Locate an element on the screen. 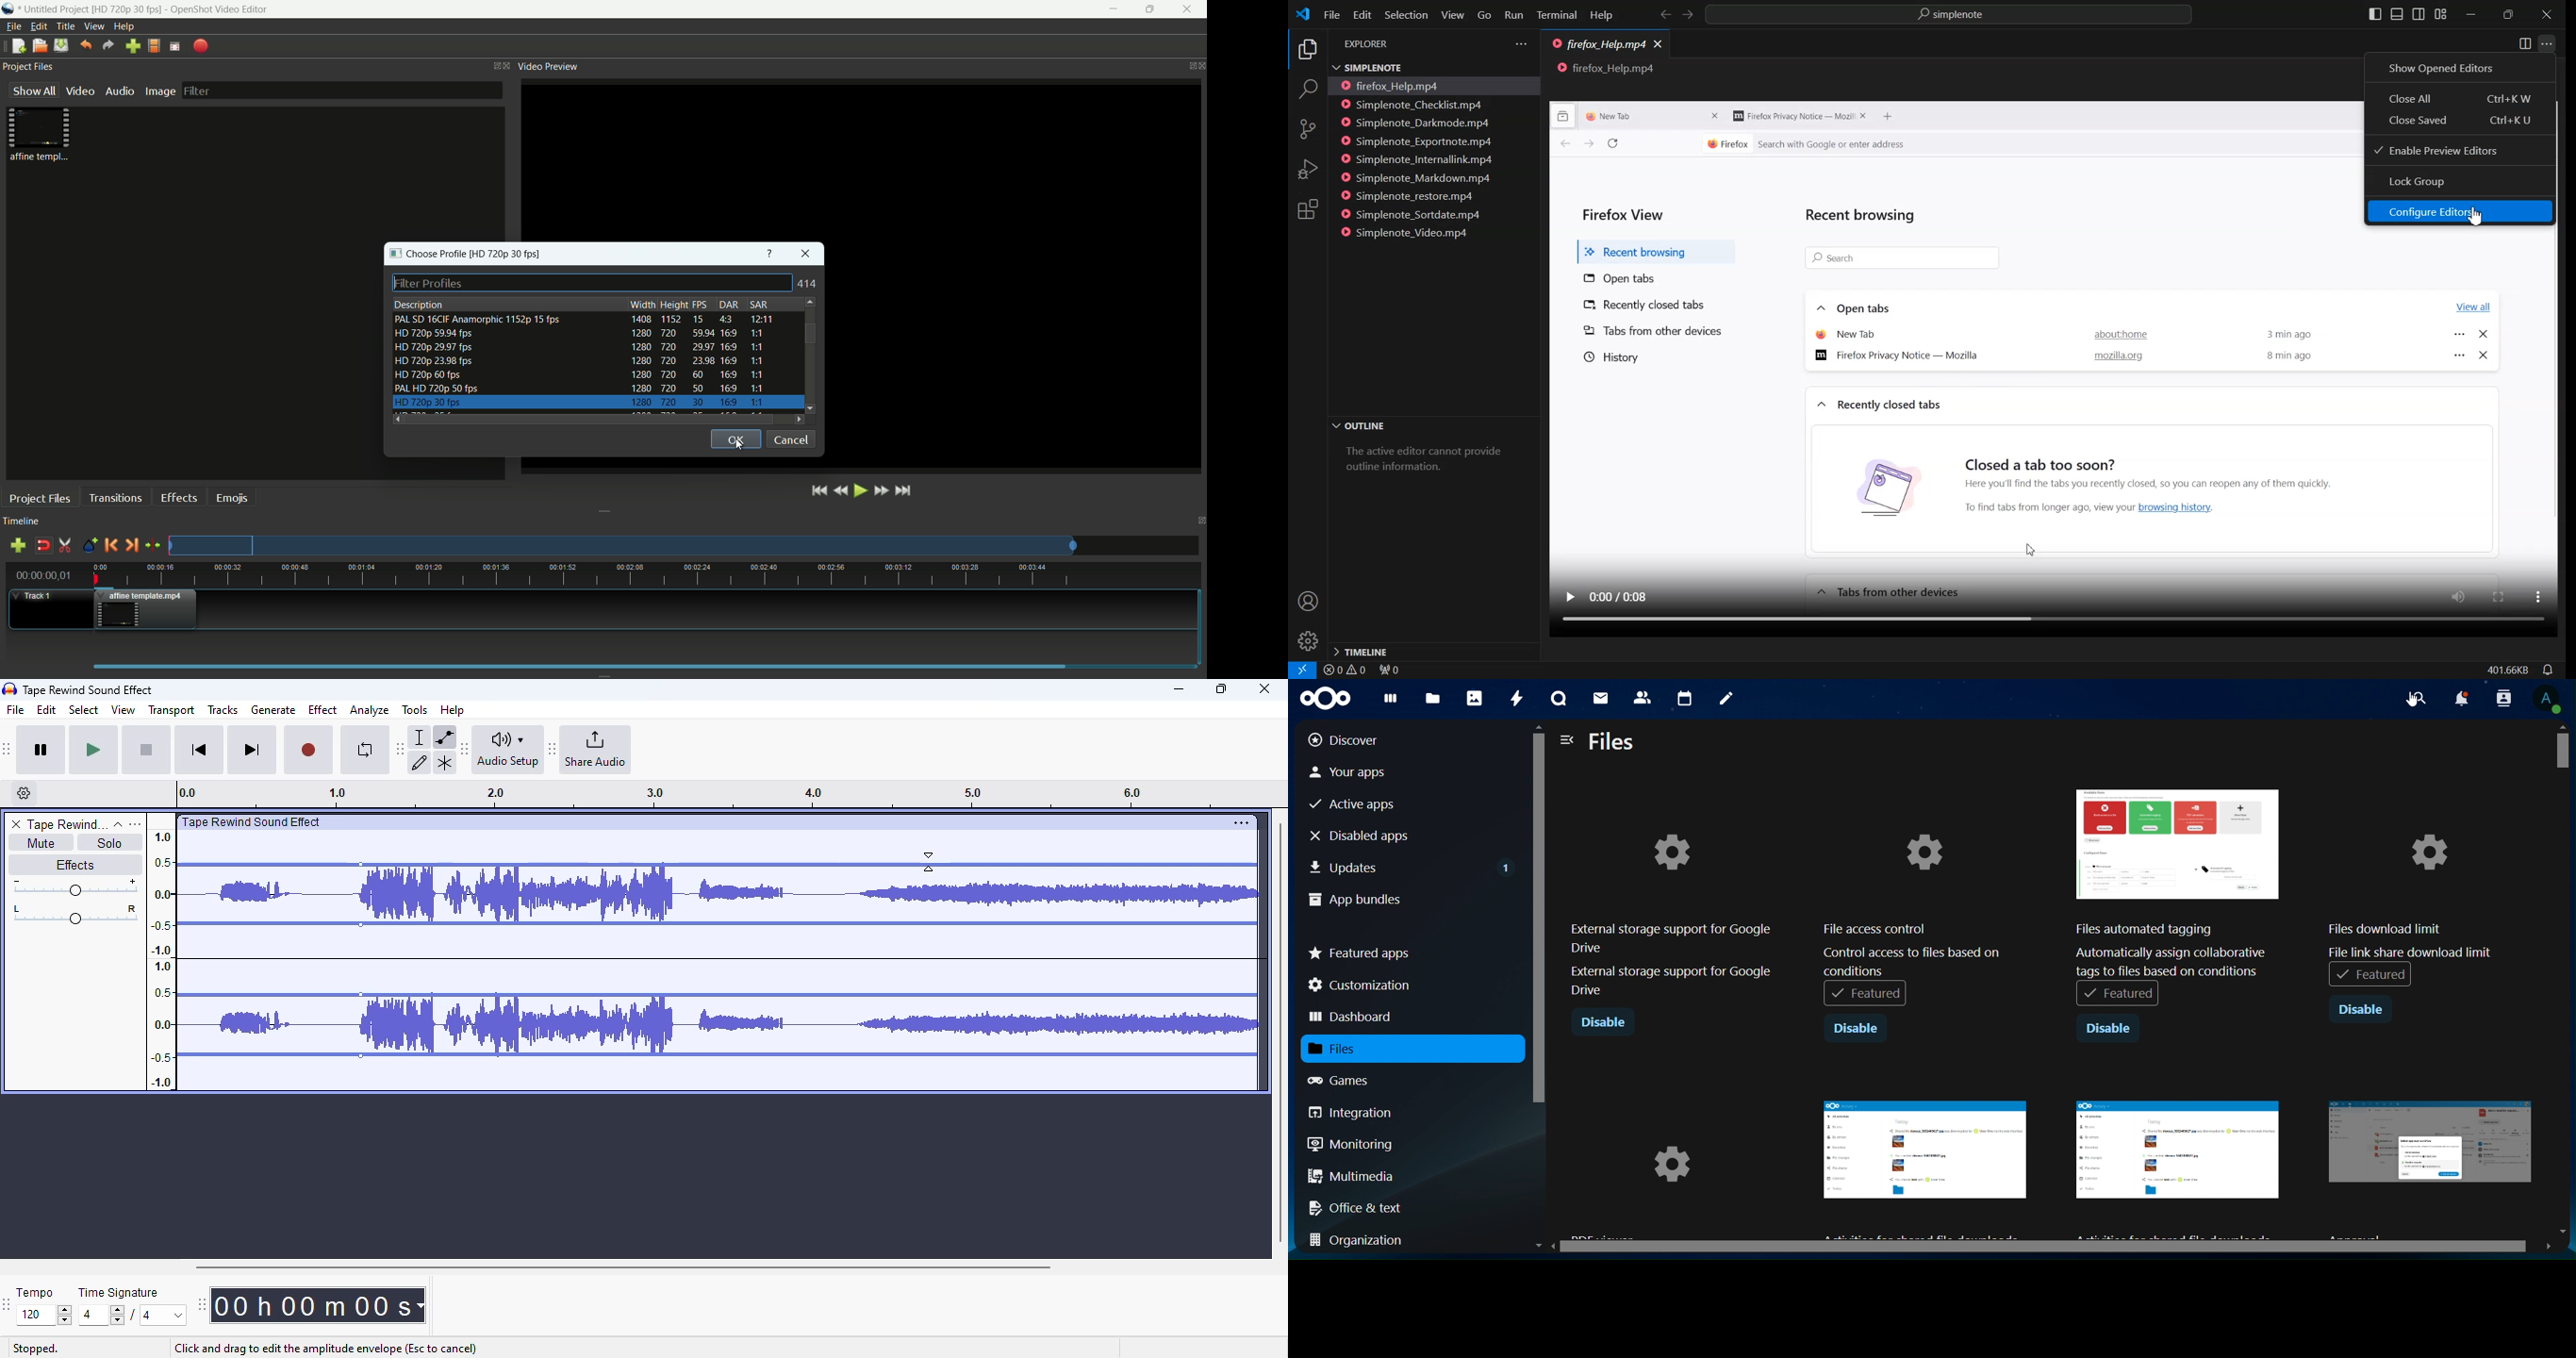 The image size is (2576, 1372). image is located at coordinates (2178, 1167).